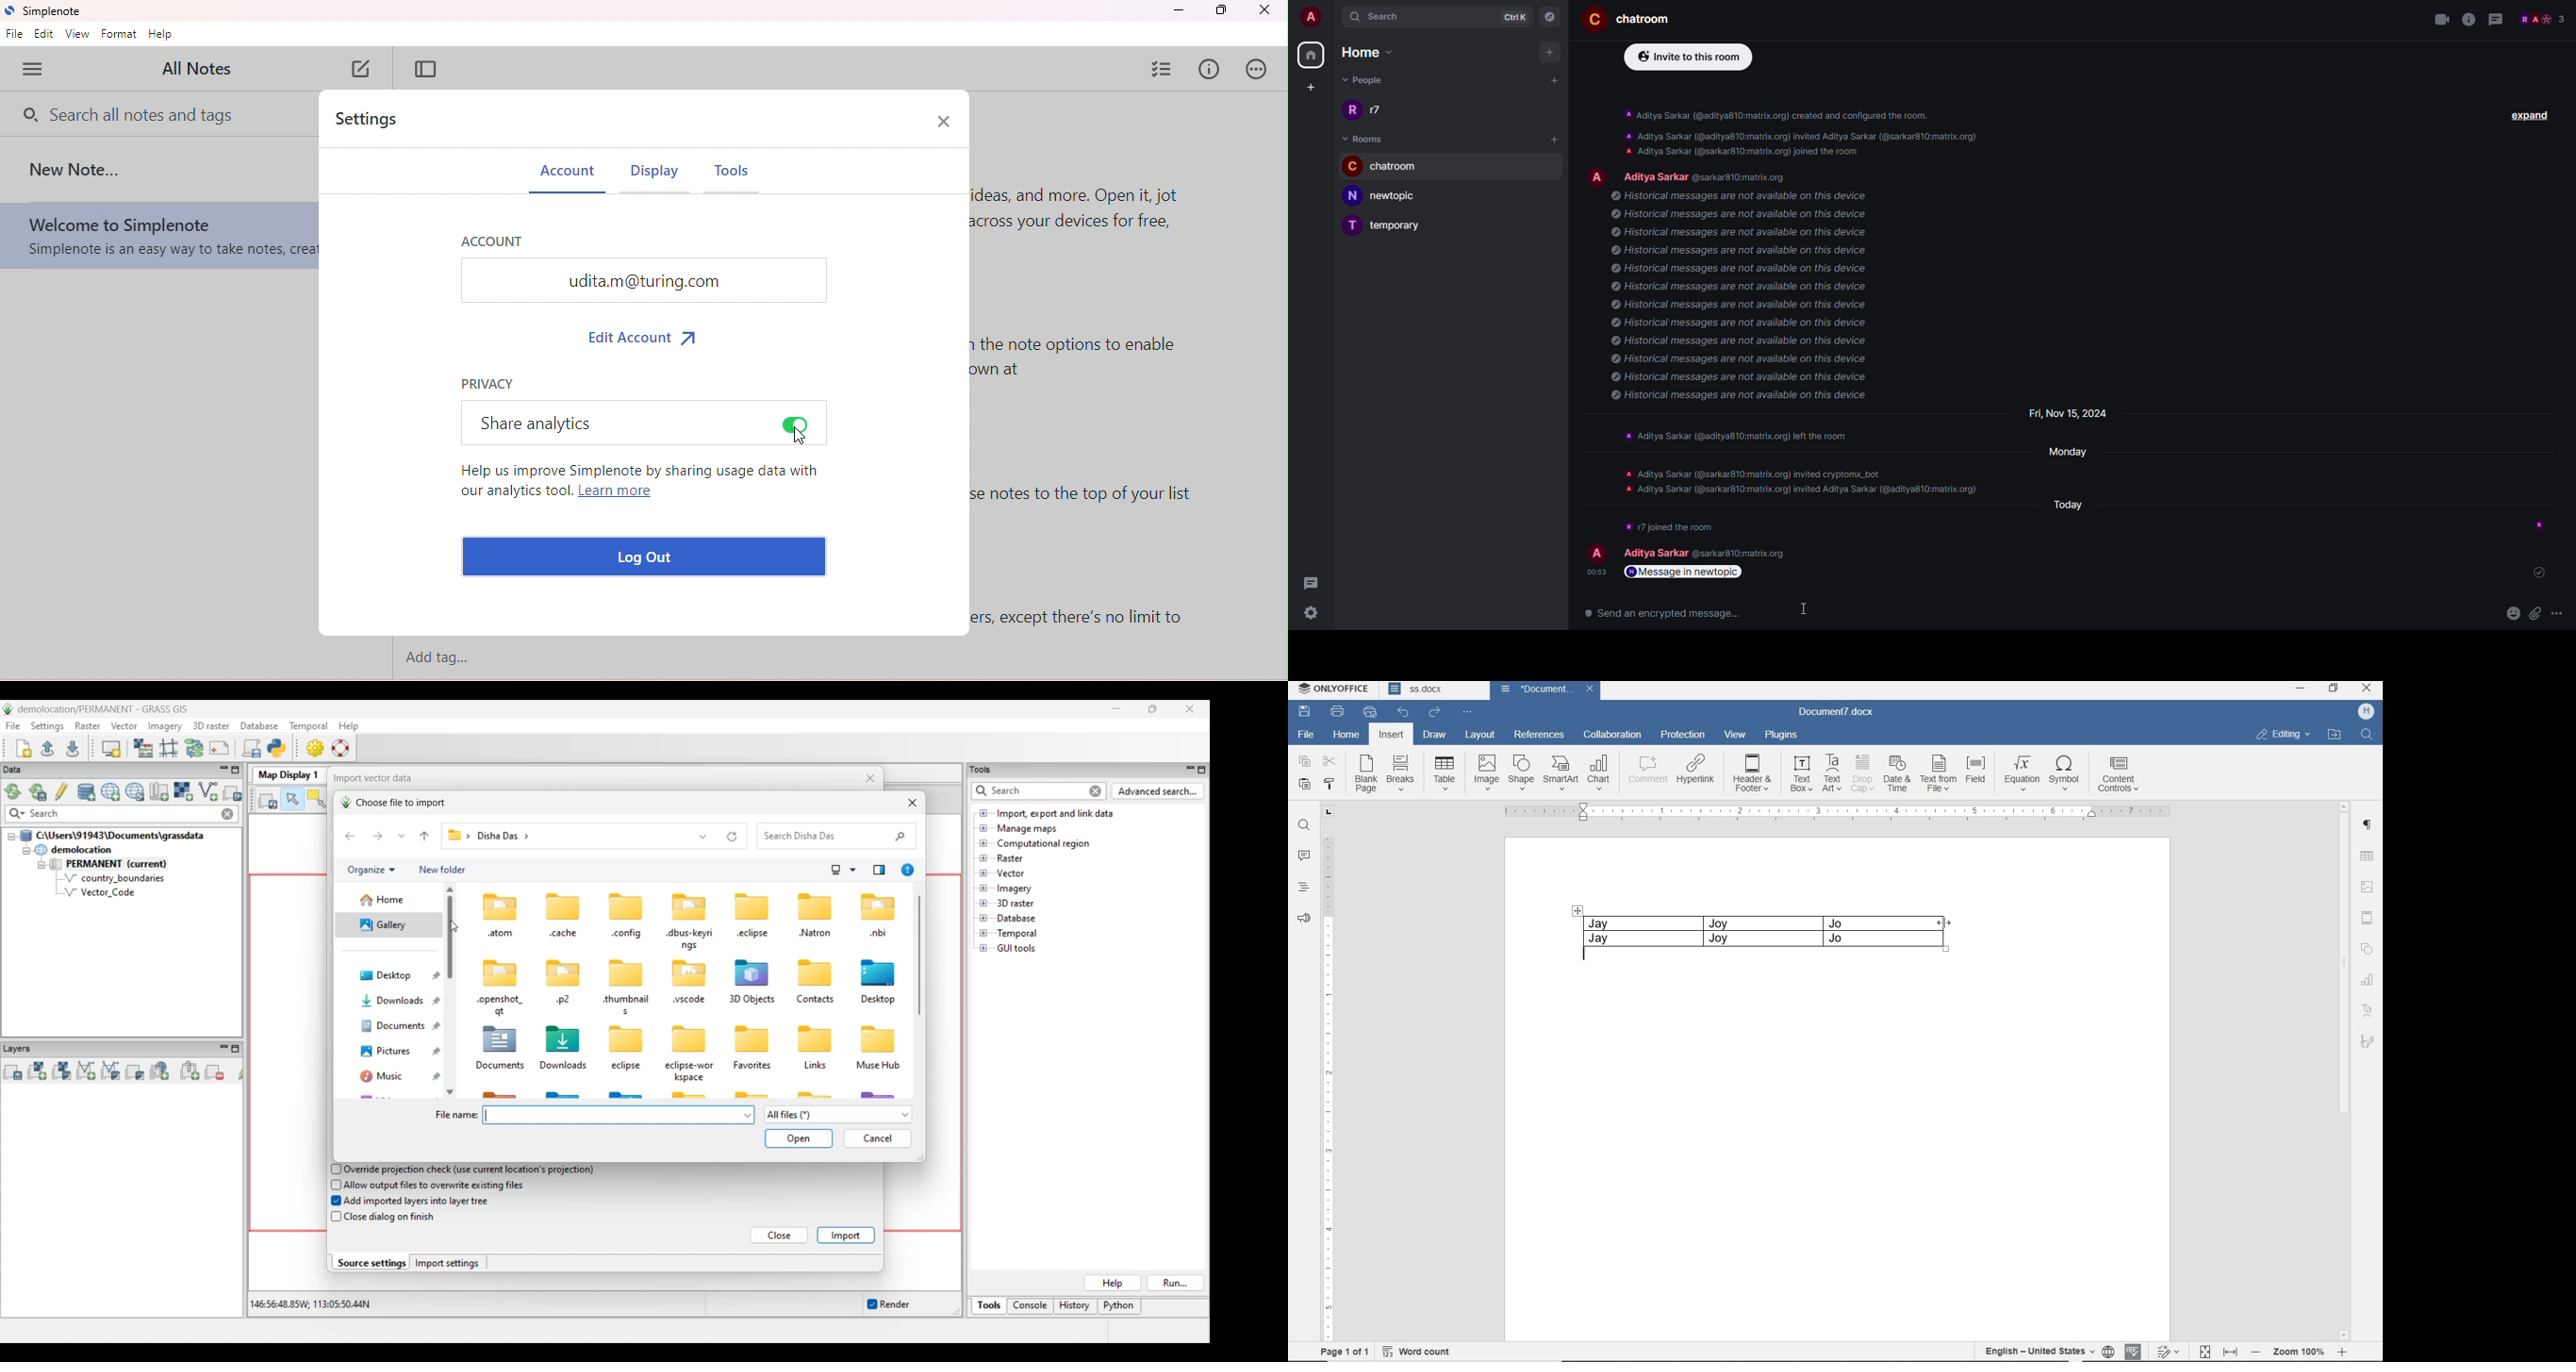  What do you see at coordinates (131, 112) in the screenshot?
I see `search bar` at bounding box center [131, 112].